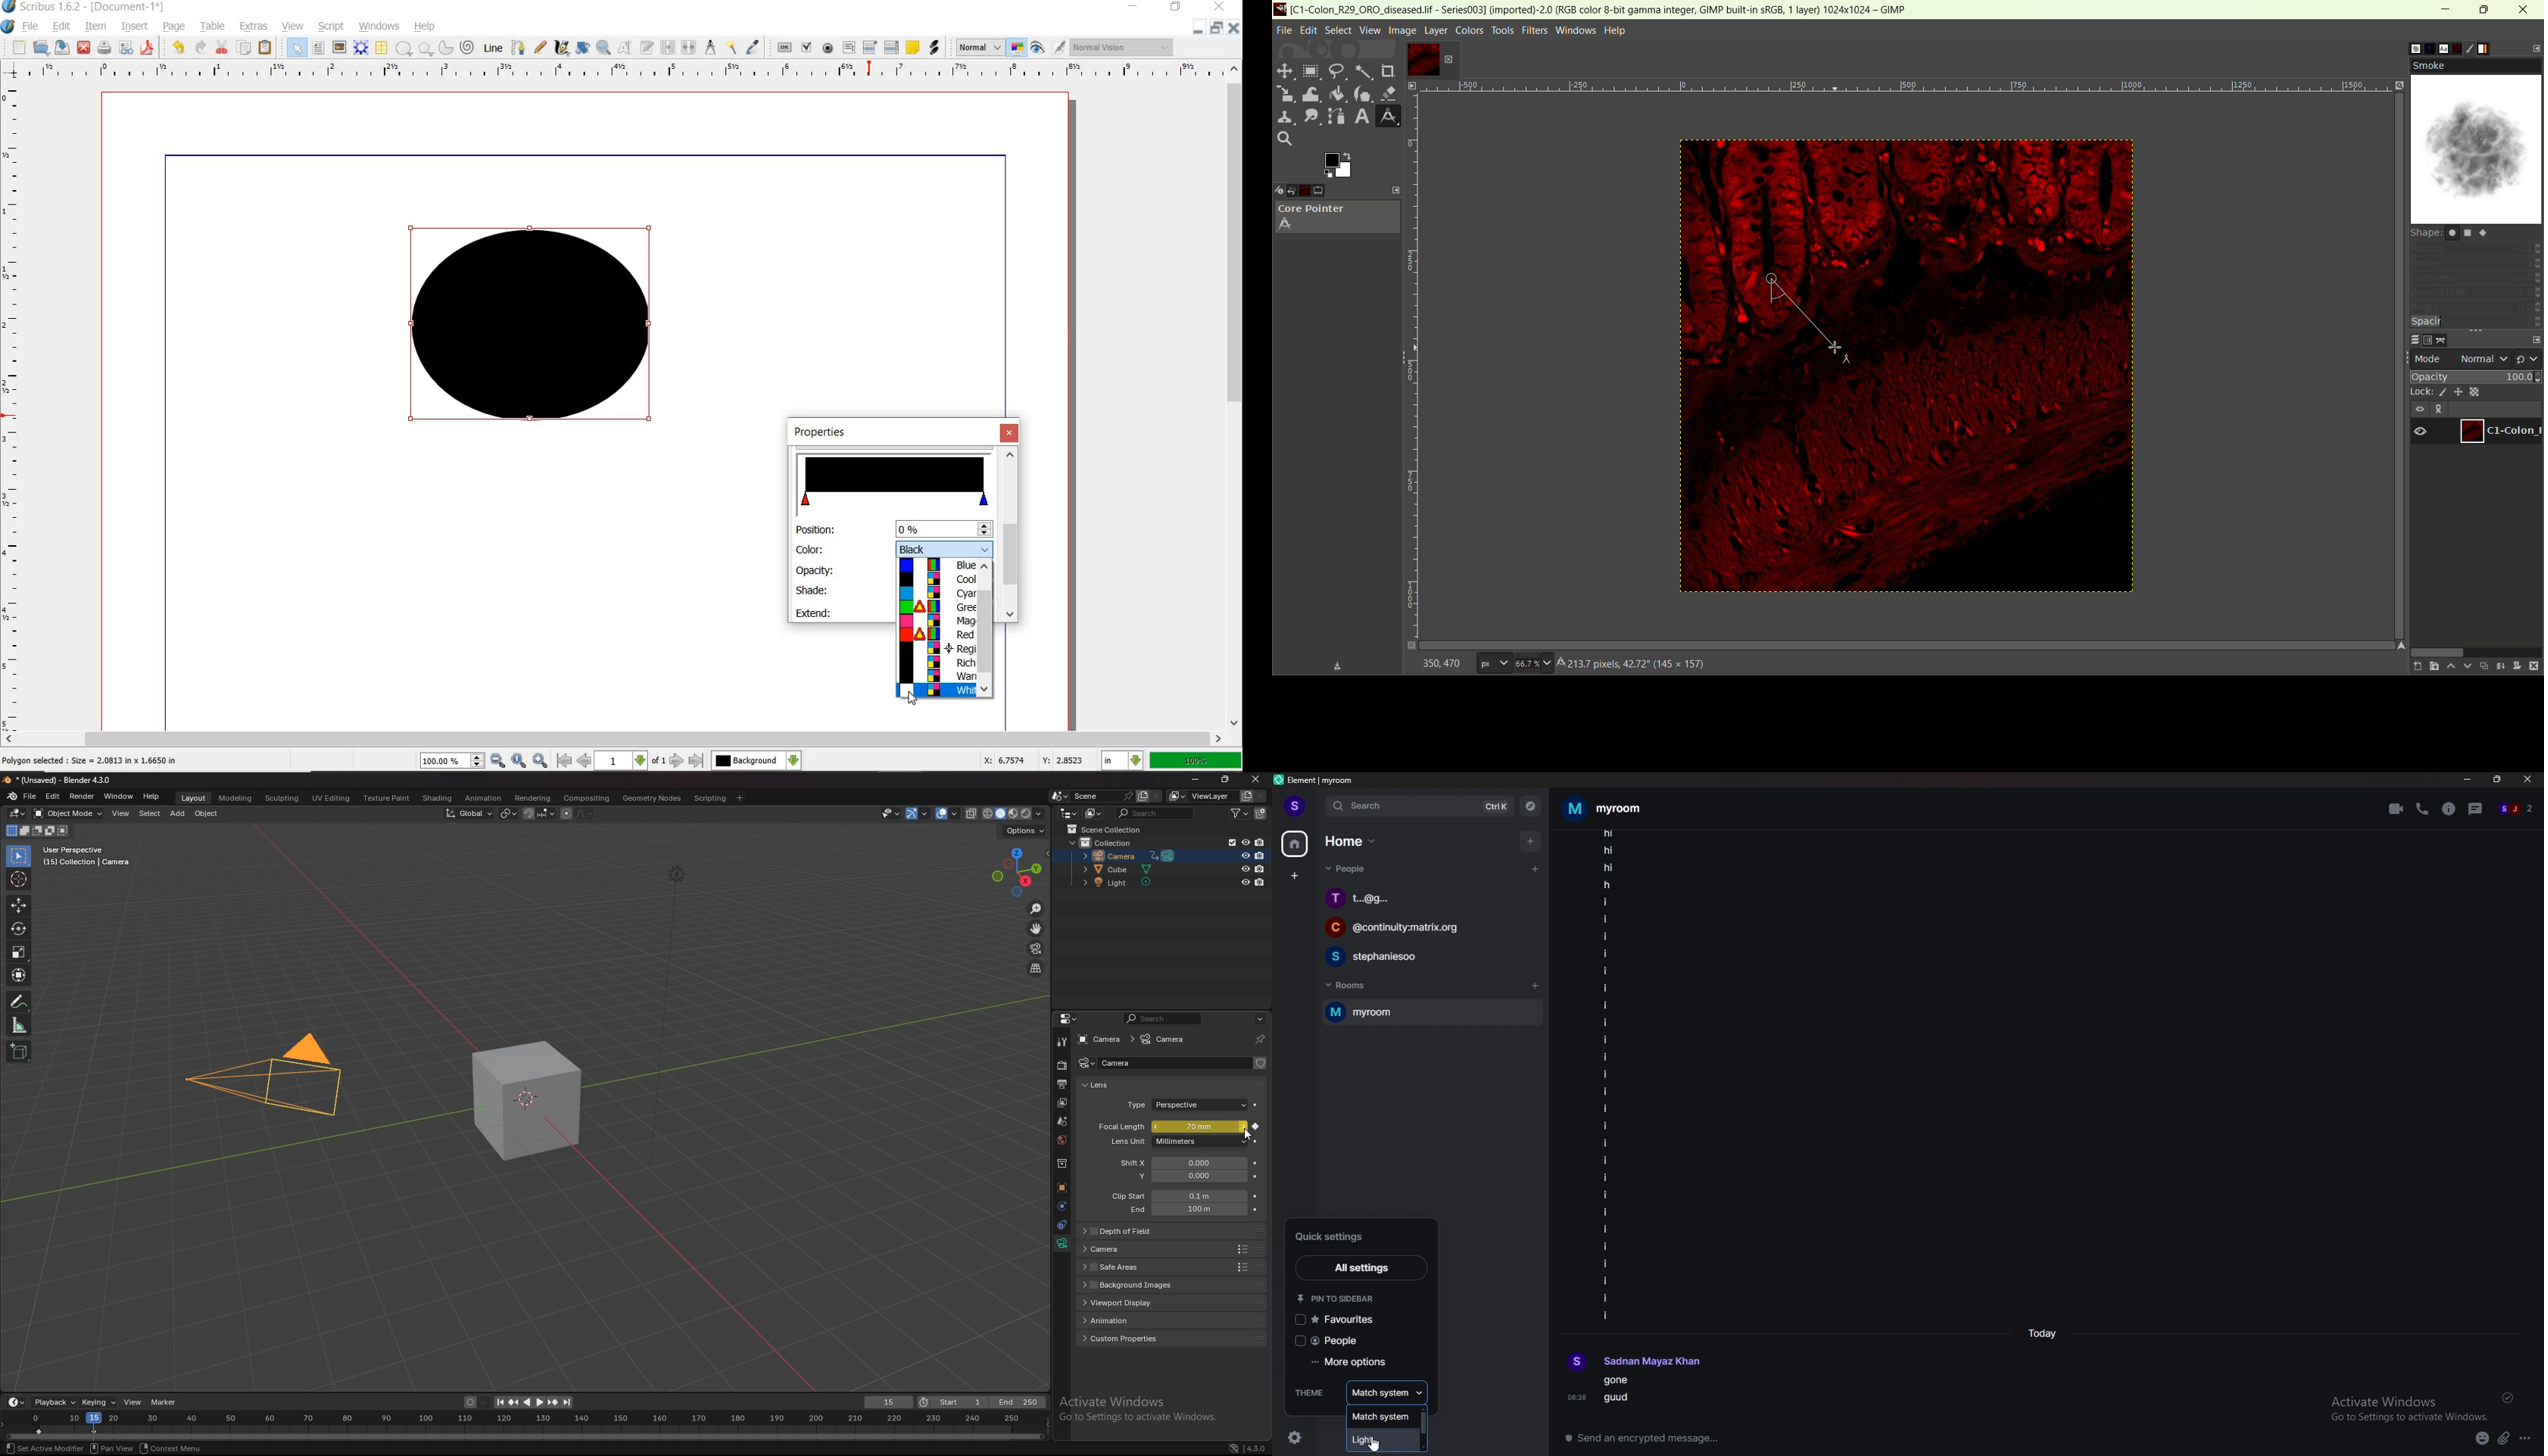 This screenshot has width=2548, height=1456. I want to click on zoom to, so click(520, 760).